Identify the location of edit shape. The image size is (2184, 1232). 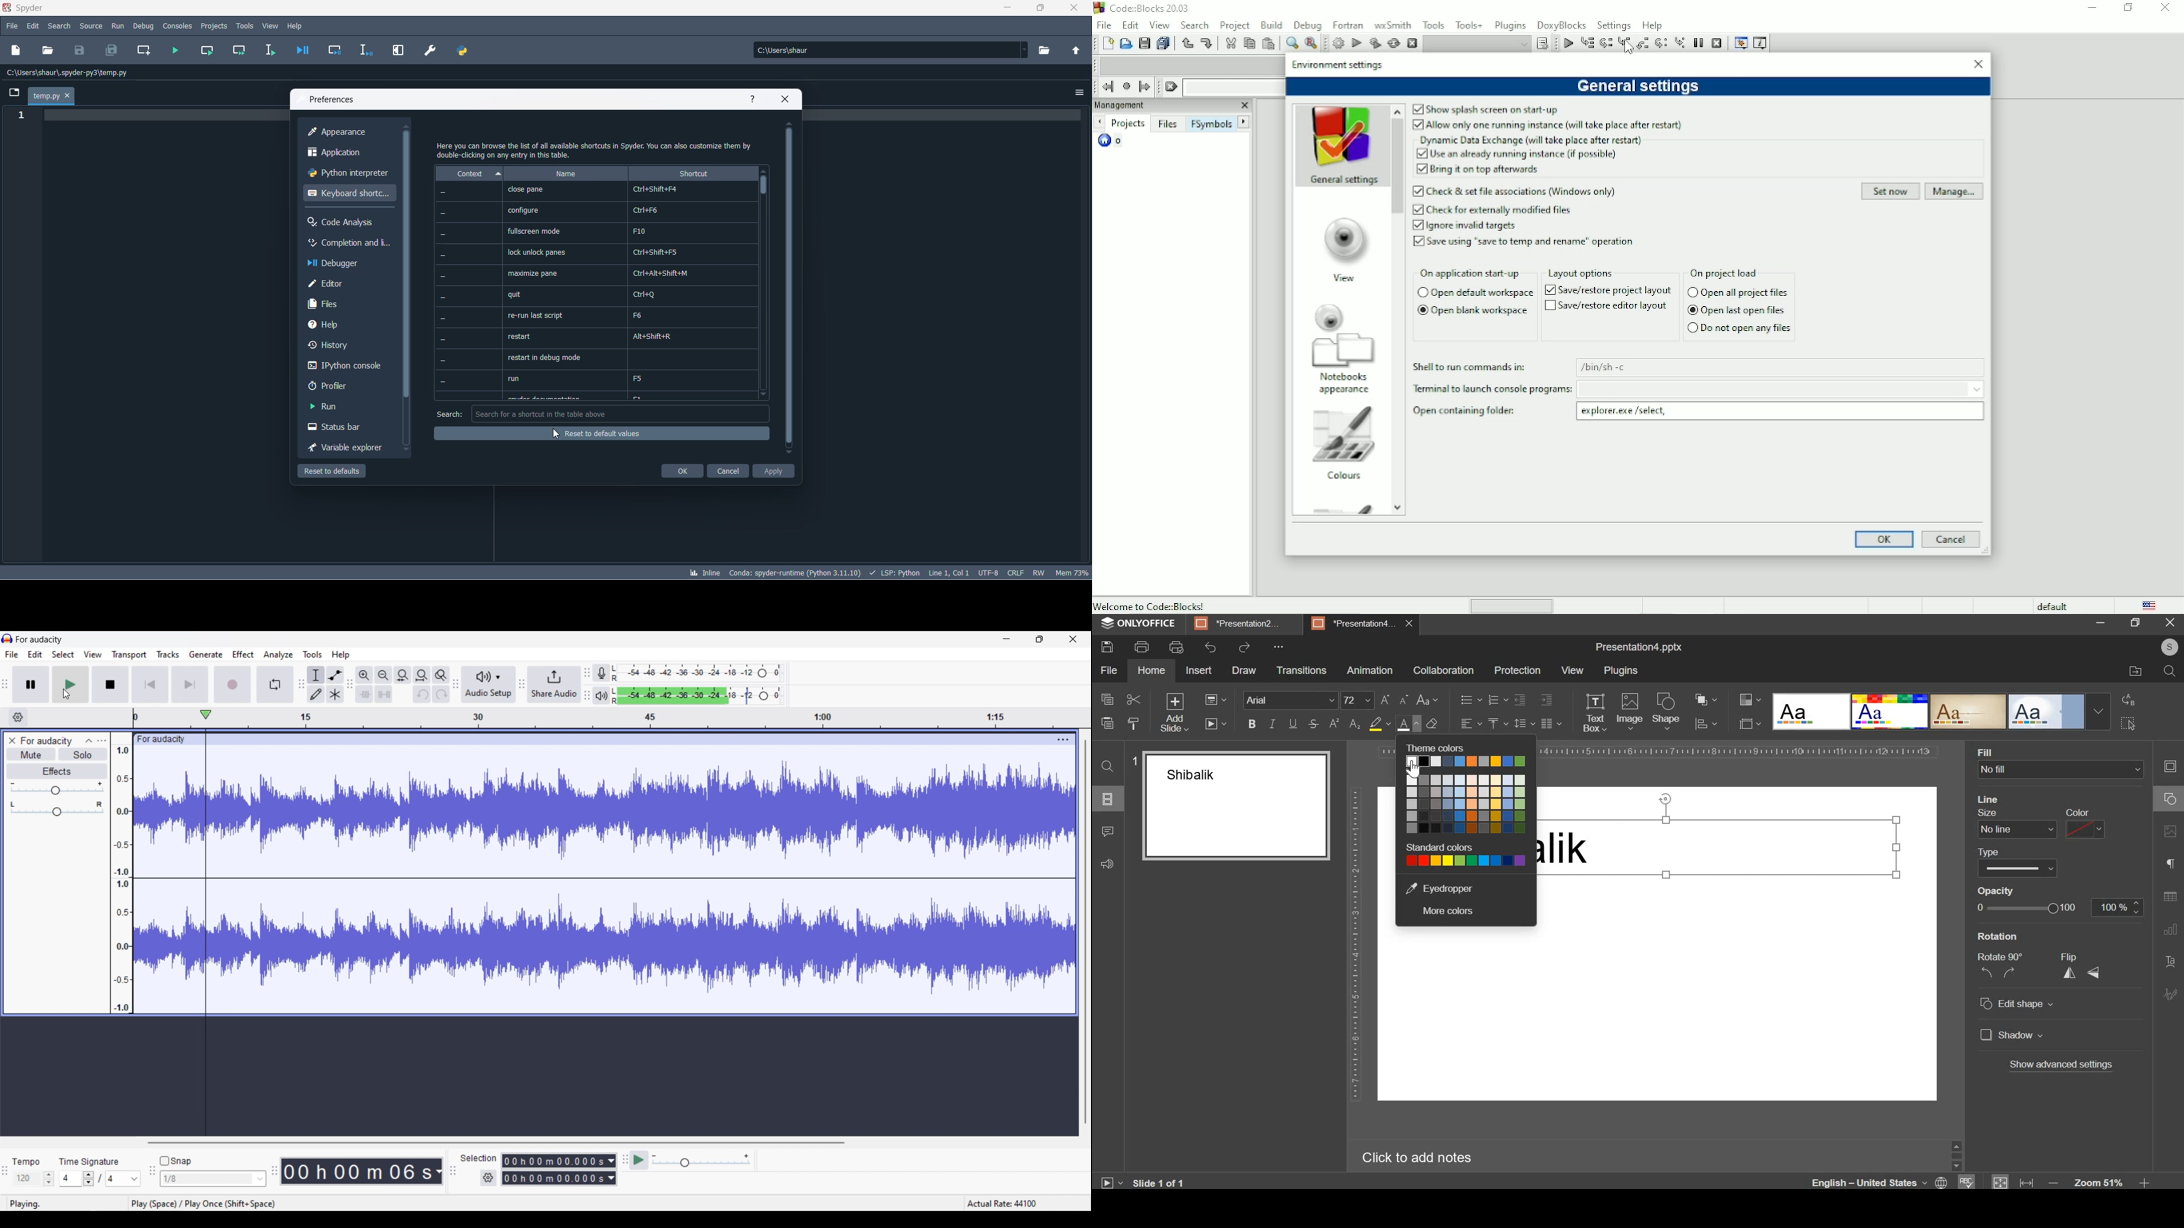
(2017, 1005).